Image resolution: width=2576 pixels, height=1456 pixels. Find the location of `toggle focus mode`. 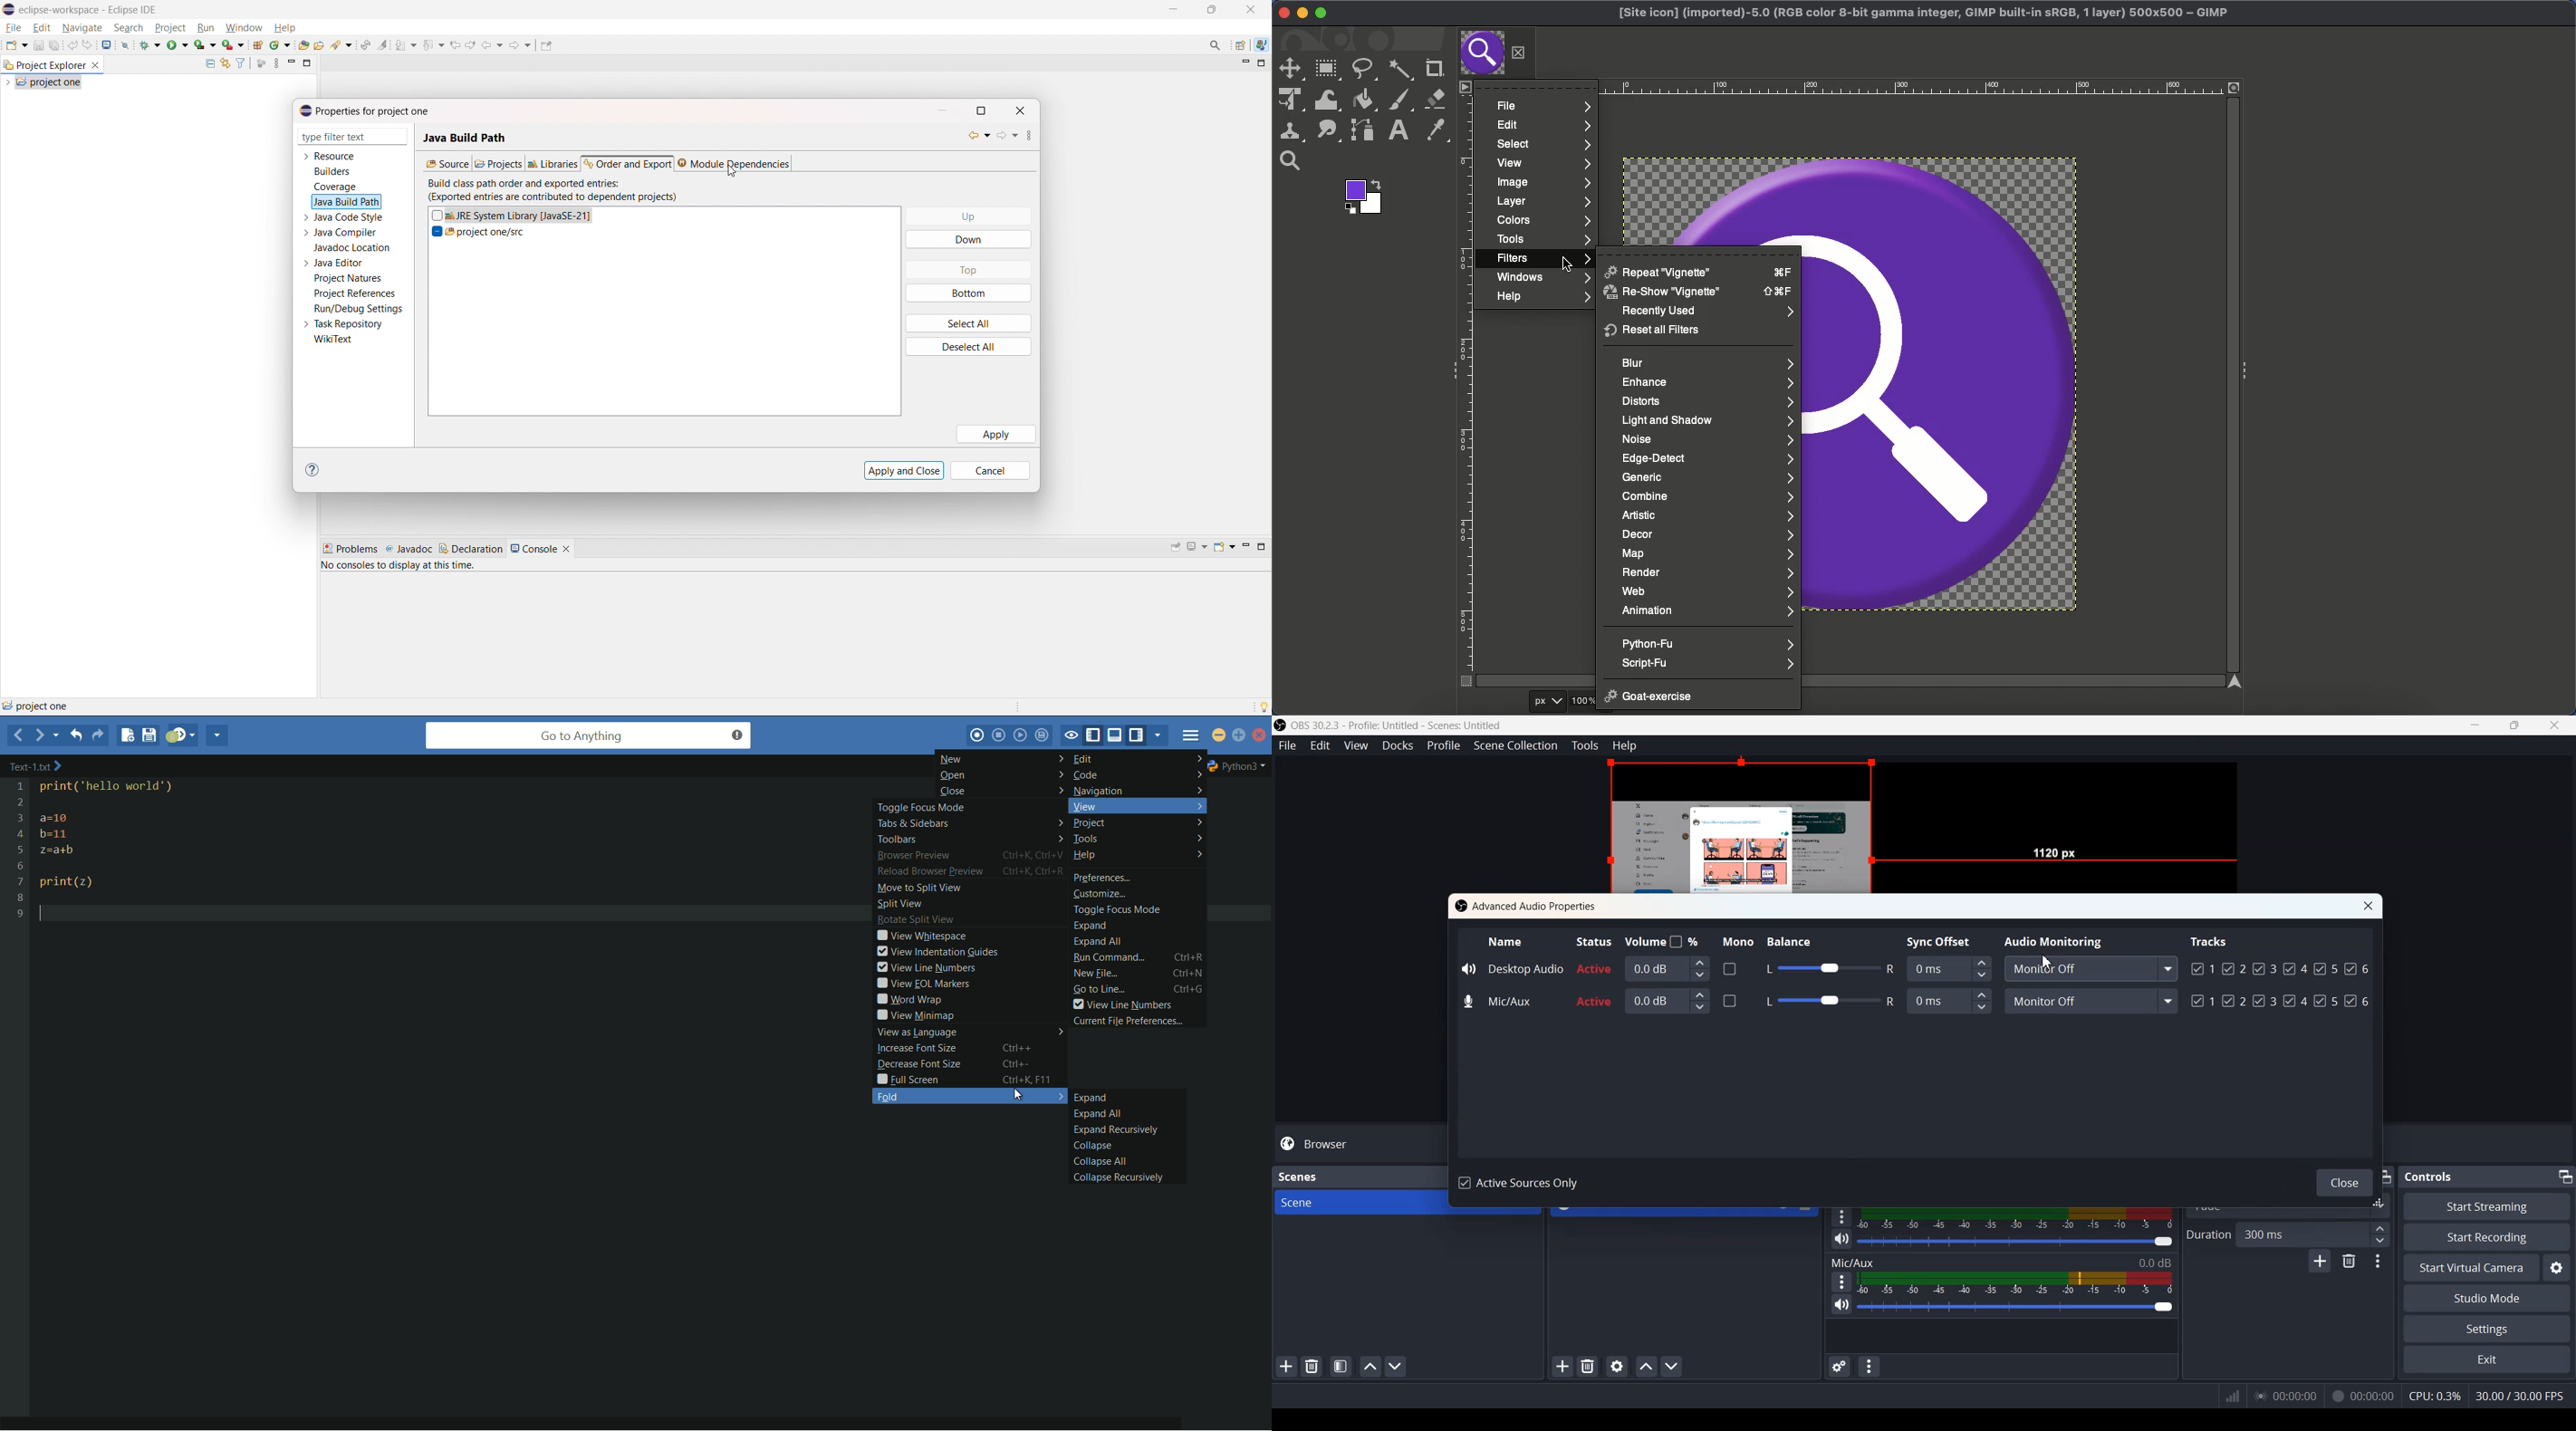

toggle focus mode is located at coordinates (923, 808).